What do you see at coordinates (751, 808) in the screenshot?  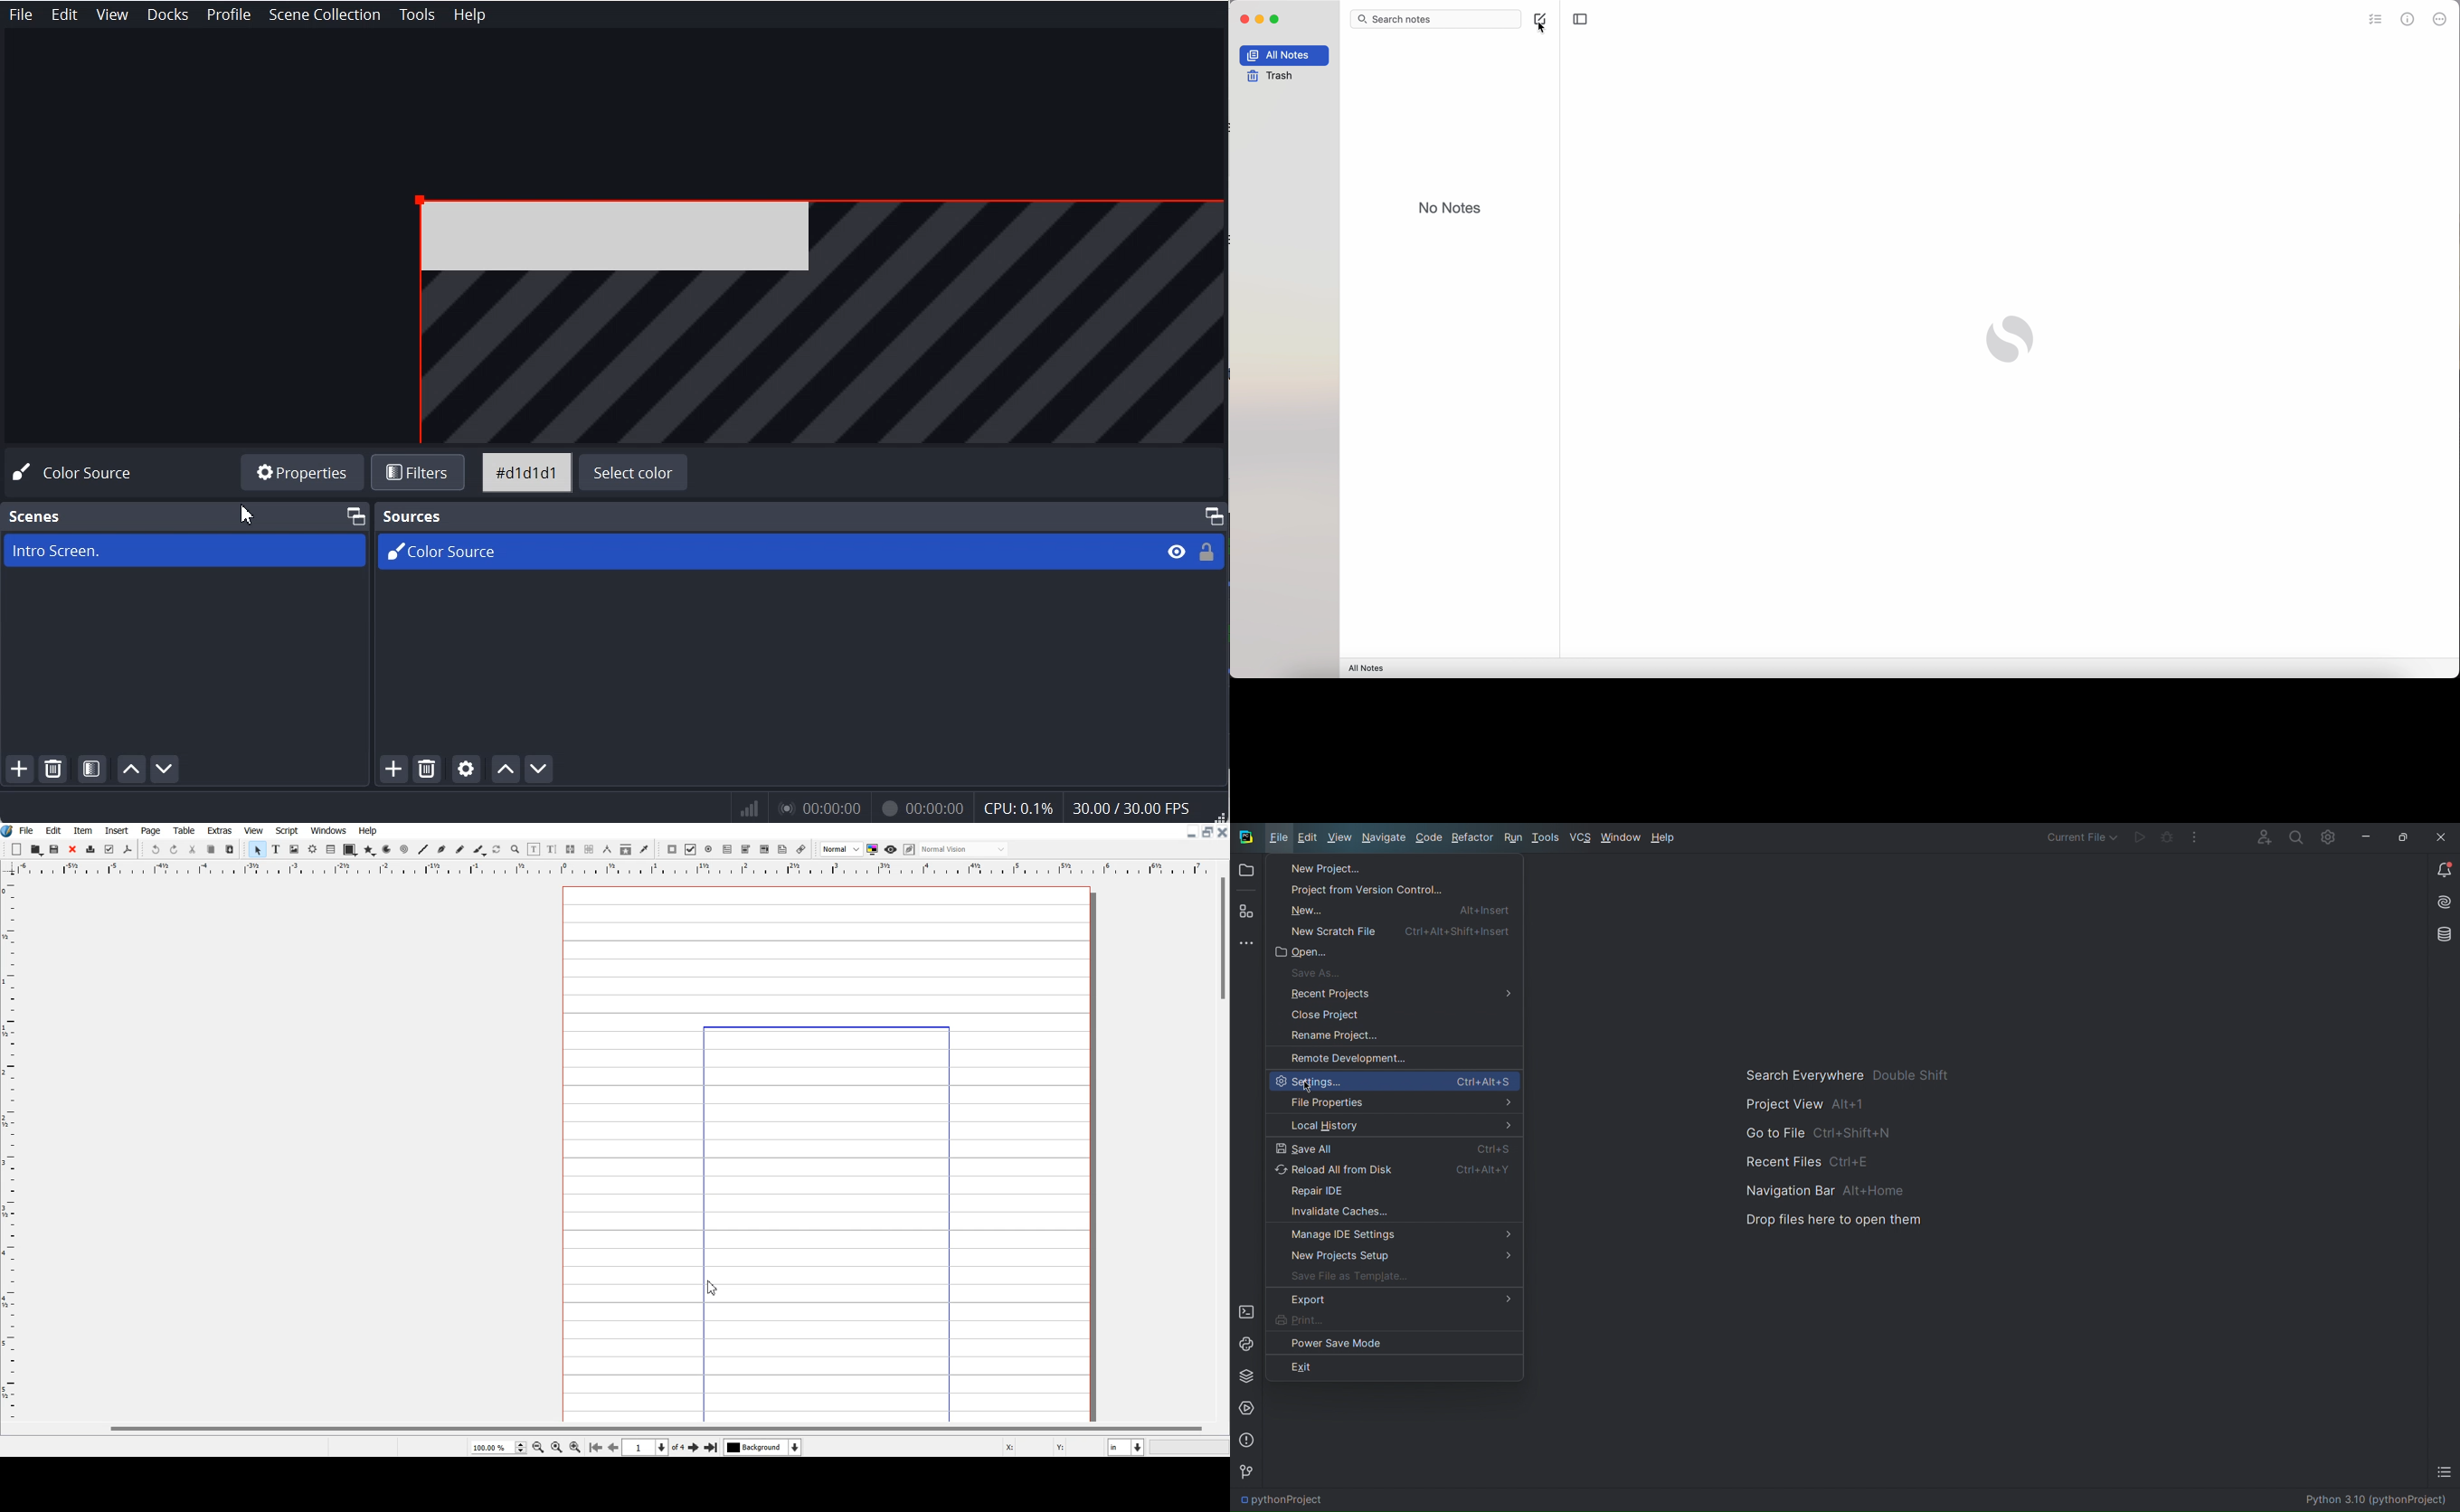 I see `WIfi` at bounding box center [751, 808].